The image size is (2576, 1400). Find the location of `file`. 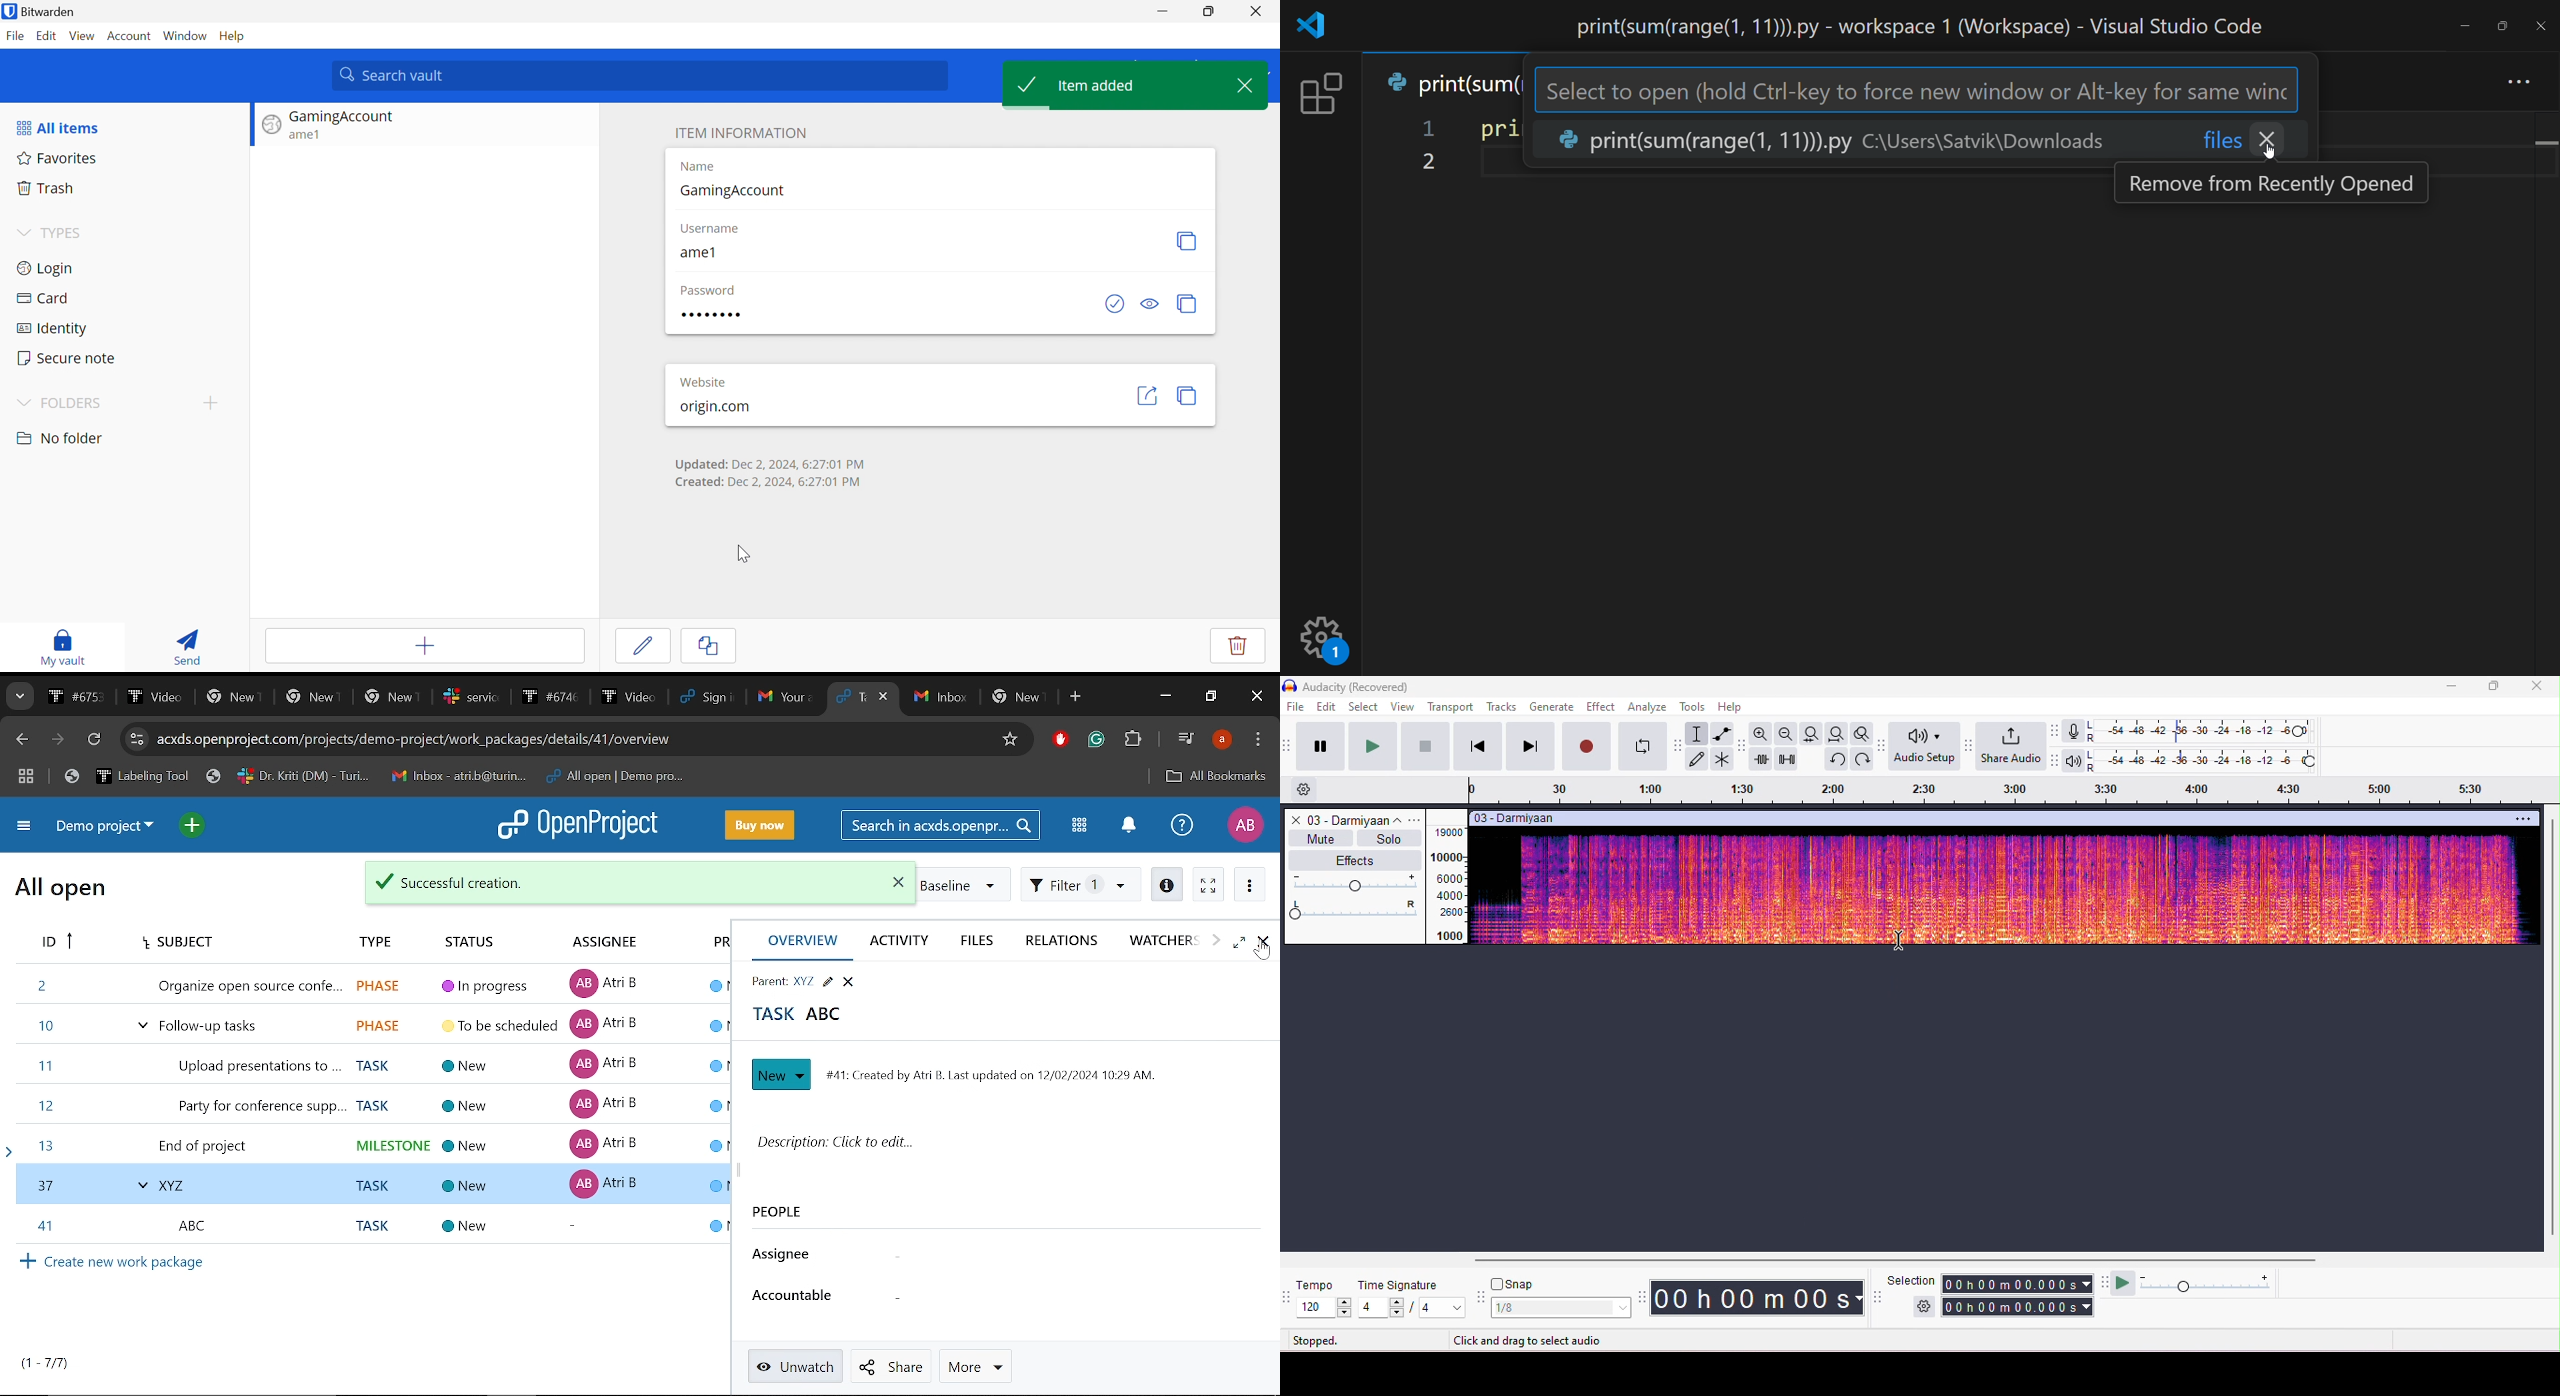

file is located at coordinates (1297, 708).